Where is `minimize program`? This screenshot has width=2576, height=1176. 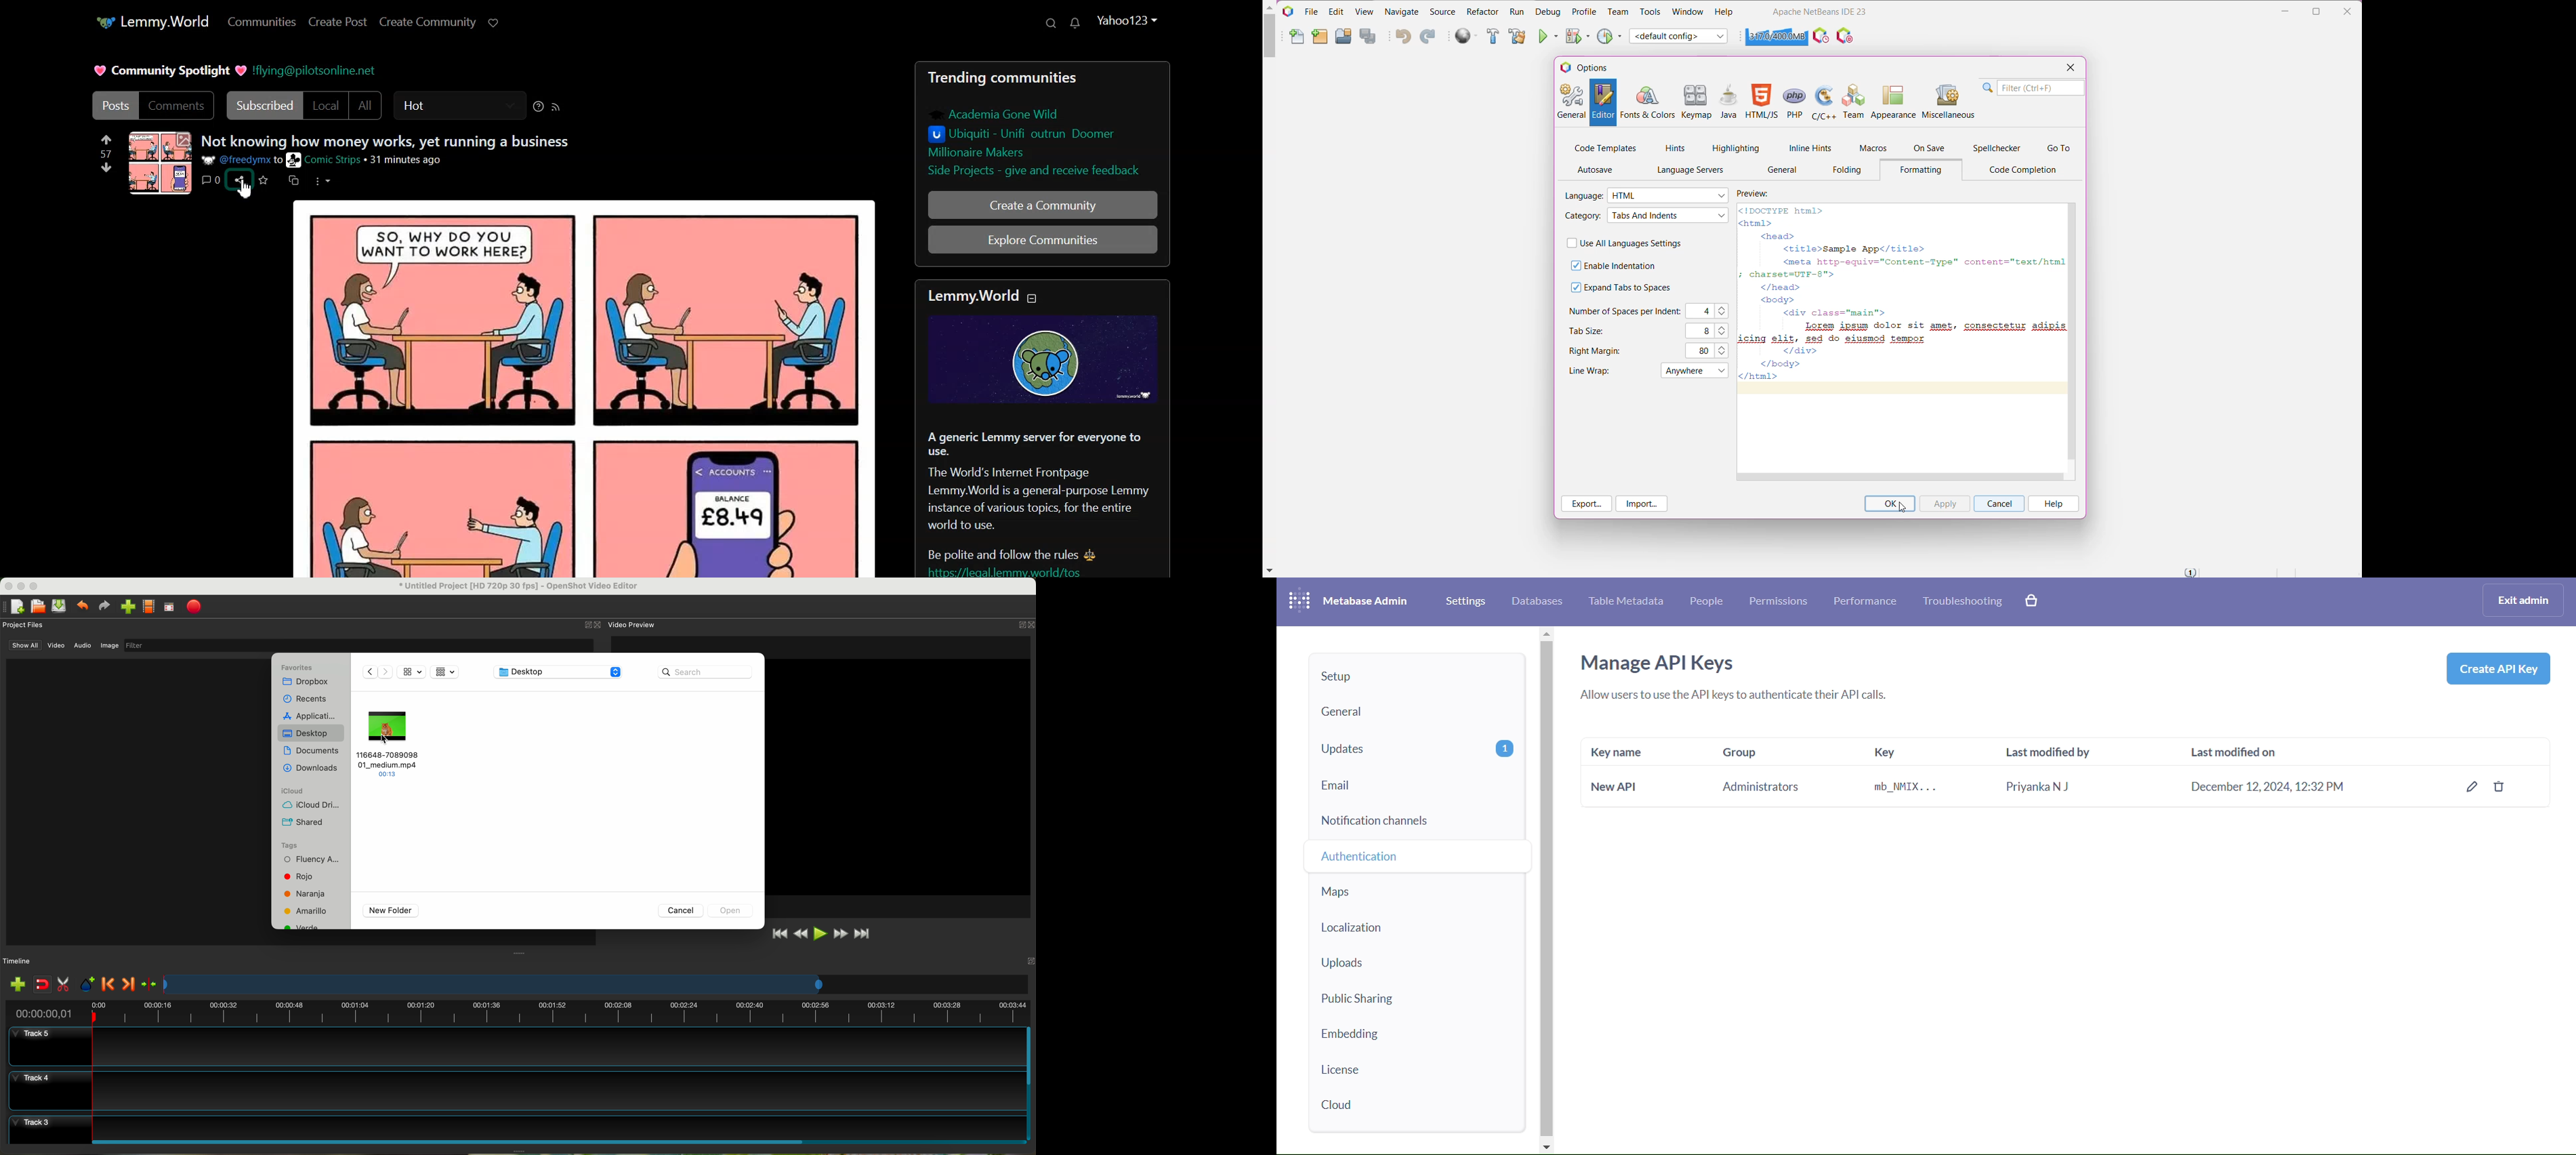 minimize program is located at coordinates (22, 586).